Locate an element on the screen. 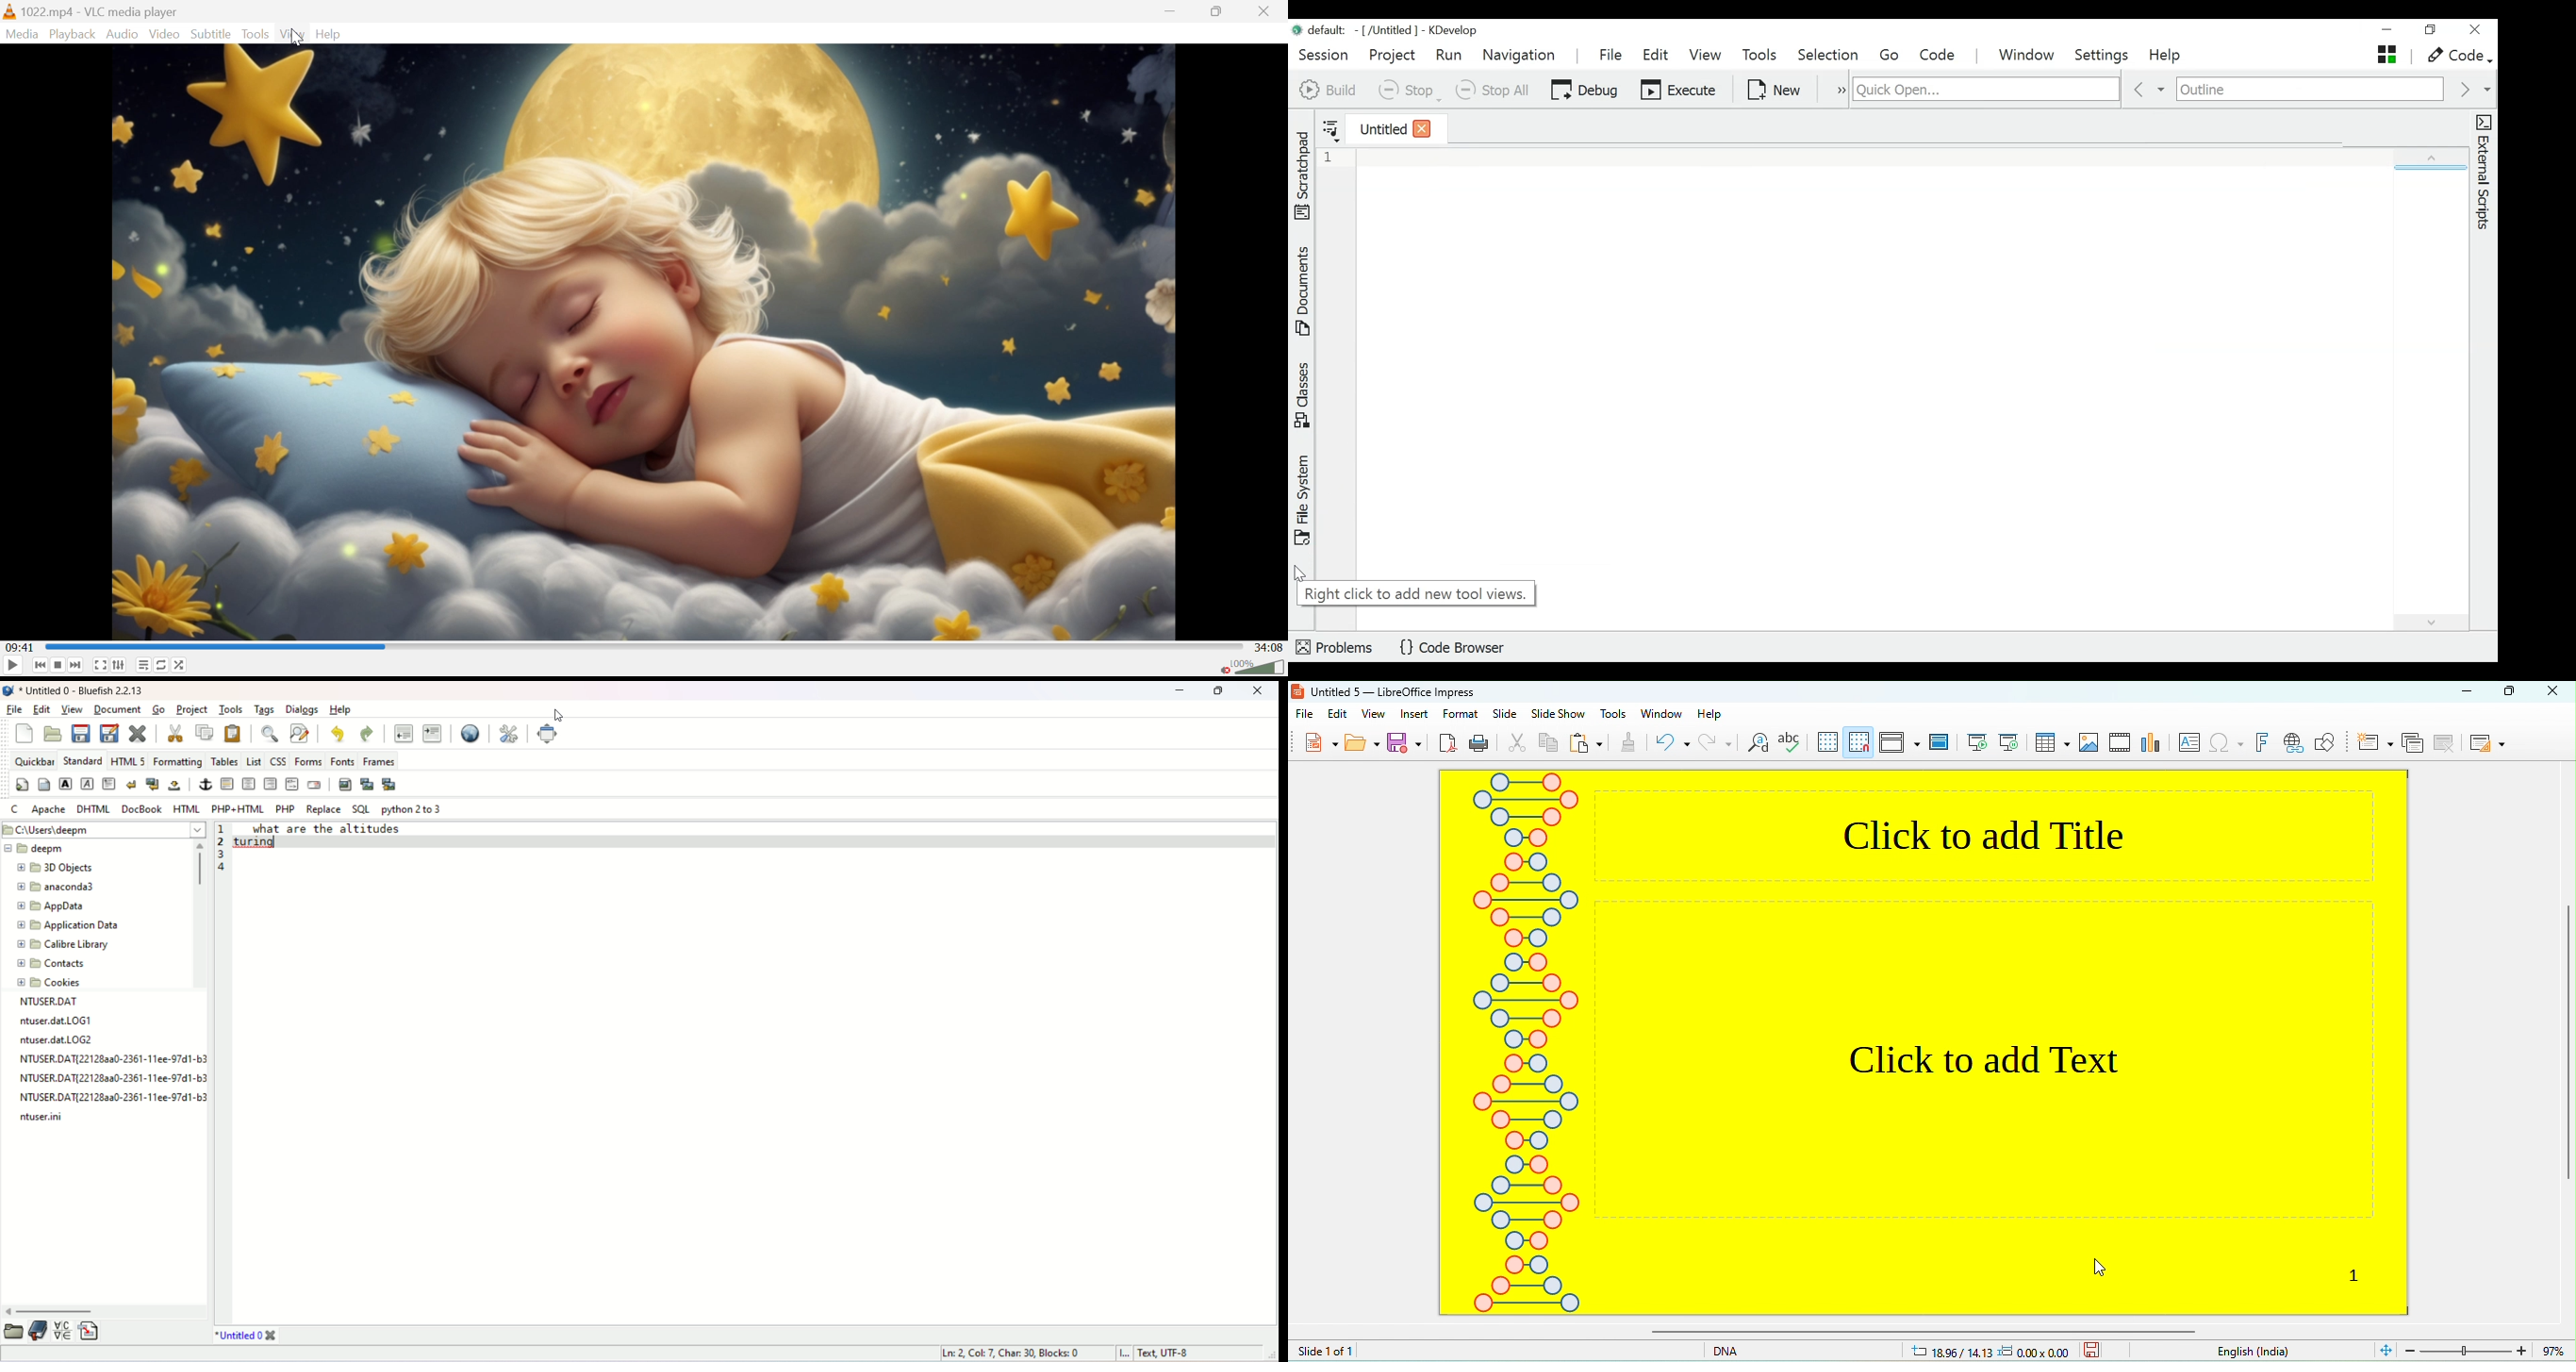  Volume is located at coordinates (1261, 668).